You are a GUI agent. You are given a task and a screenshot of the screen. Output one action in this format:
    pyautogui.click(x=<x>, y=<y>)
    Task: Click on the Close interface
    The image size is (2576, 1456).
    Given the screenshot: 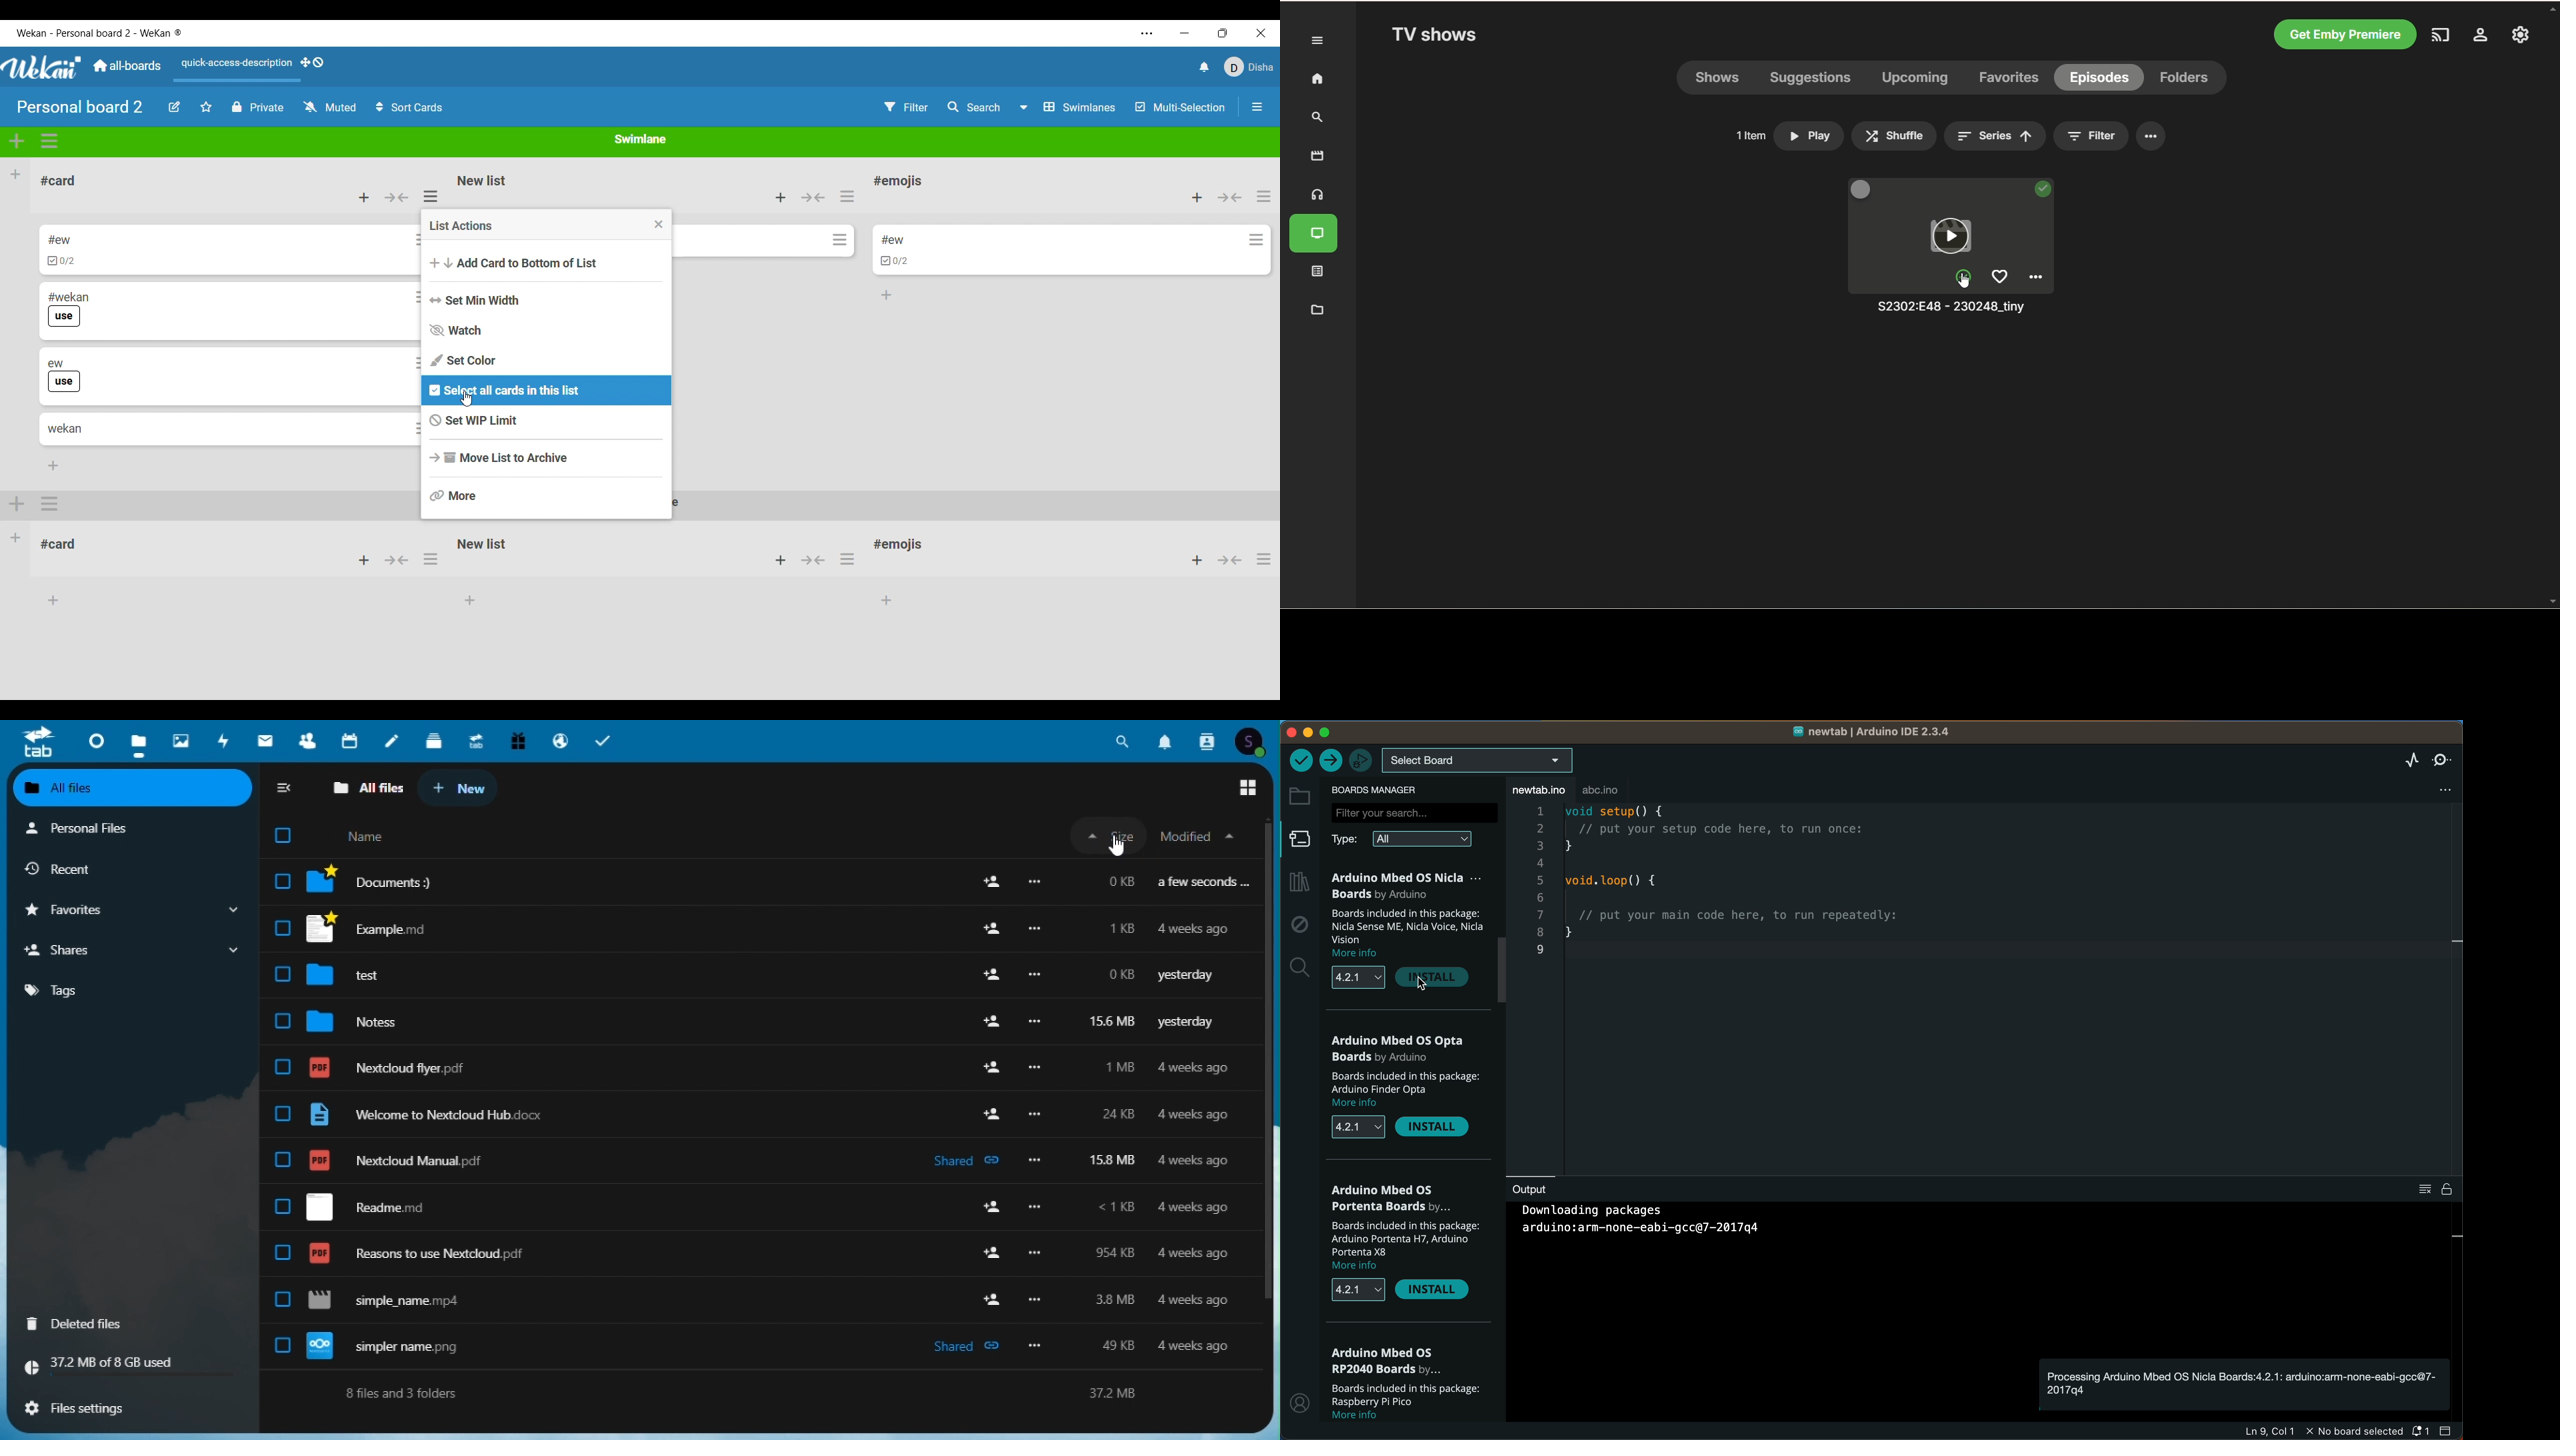 What is the action you would take?
    pyautogui.click(x=1261, y=33)
    